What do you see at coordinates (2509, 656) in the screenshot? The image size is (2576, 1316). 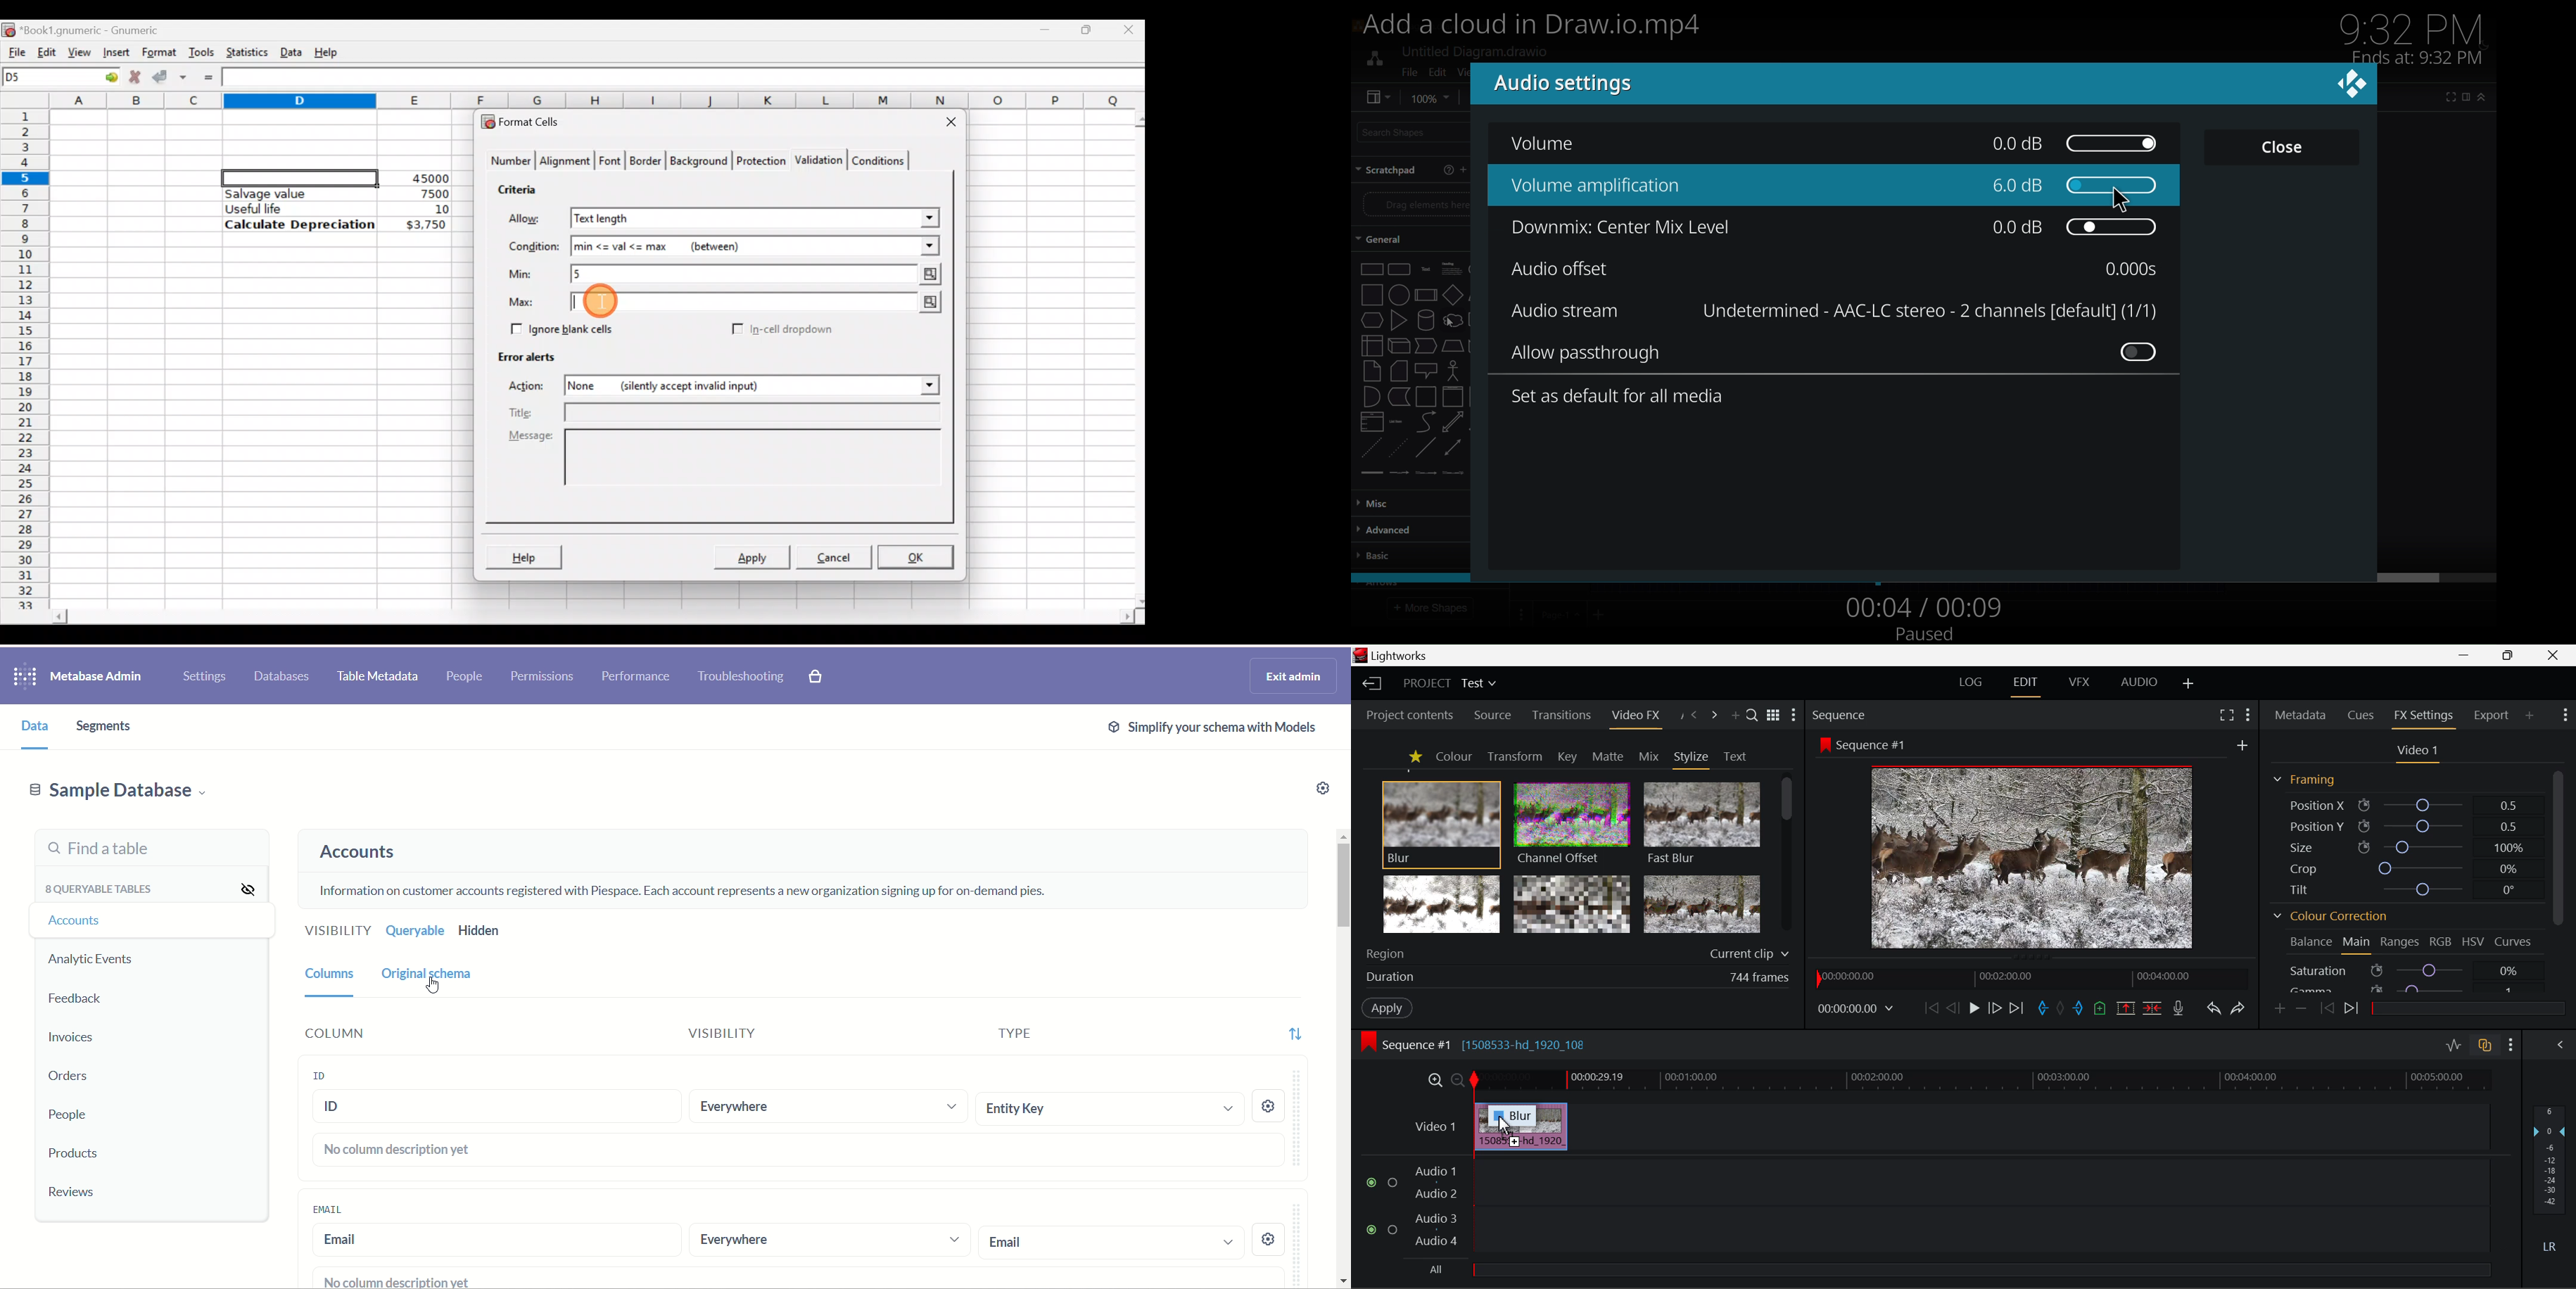 I see `Minimize` at bounding box center [2509, 656].